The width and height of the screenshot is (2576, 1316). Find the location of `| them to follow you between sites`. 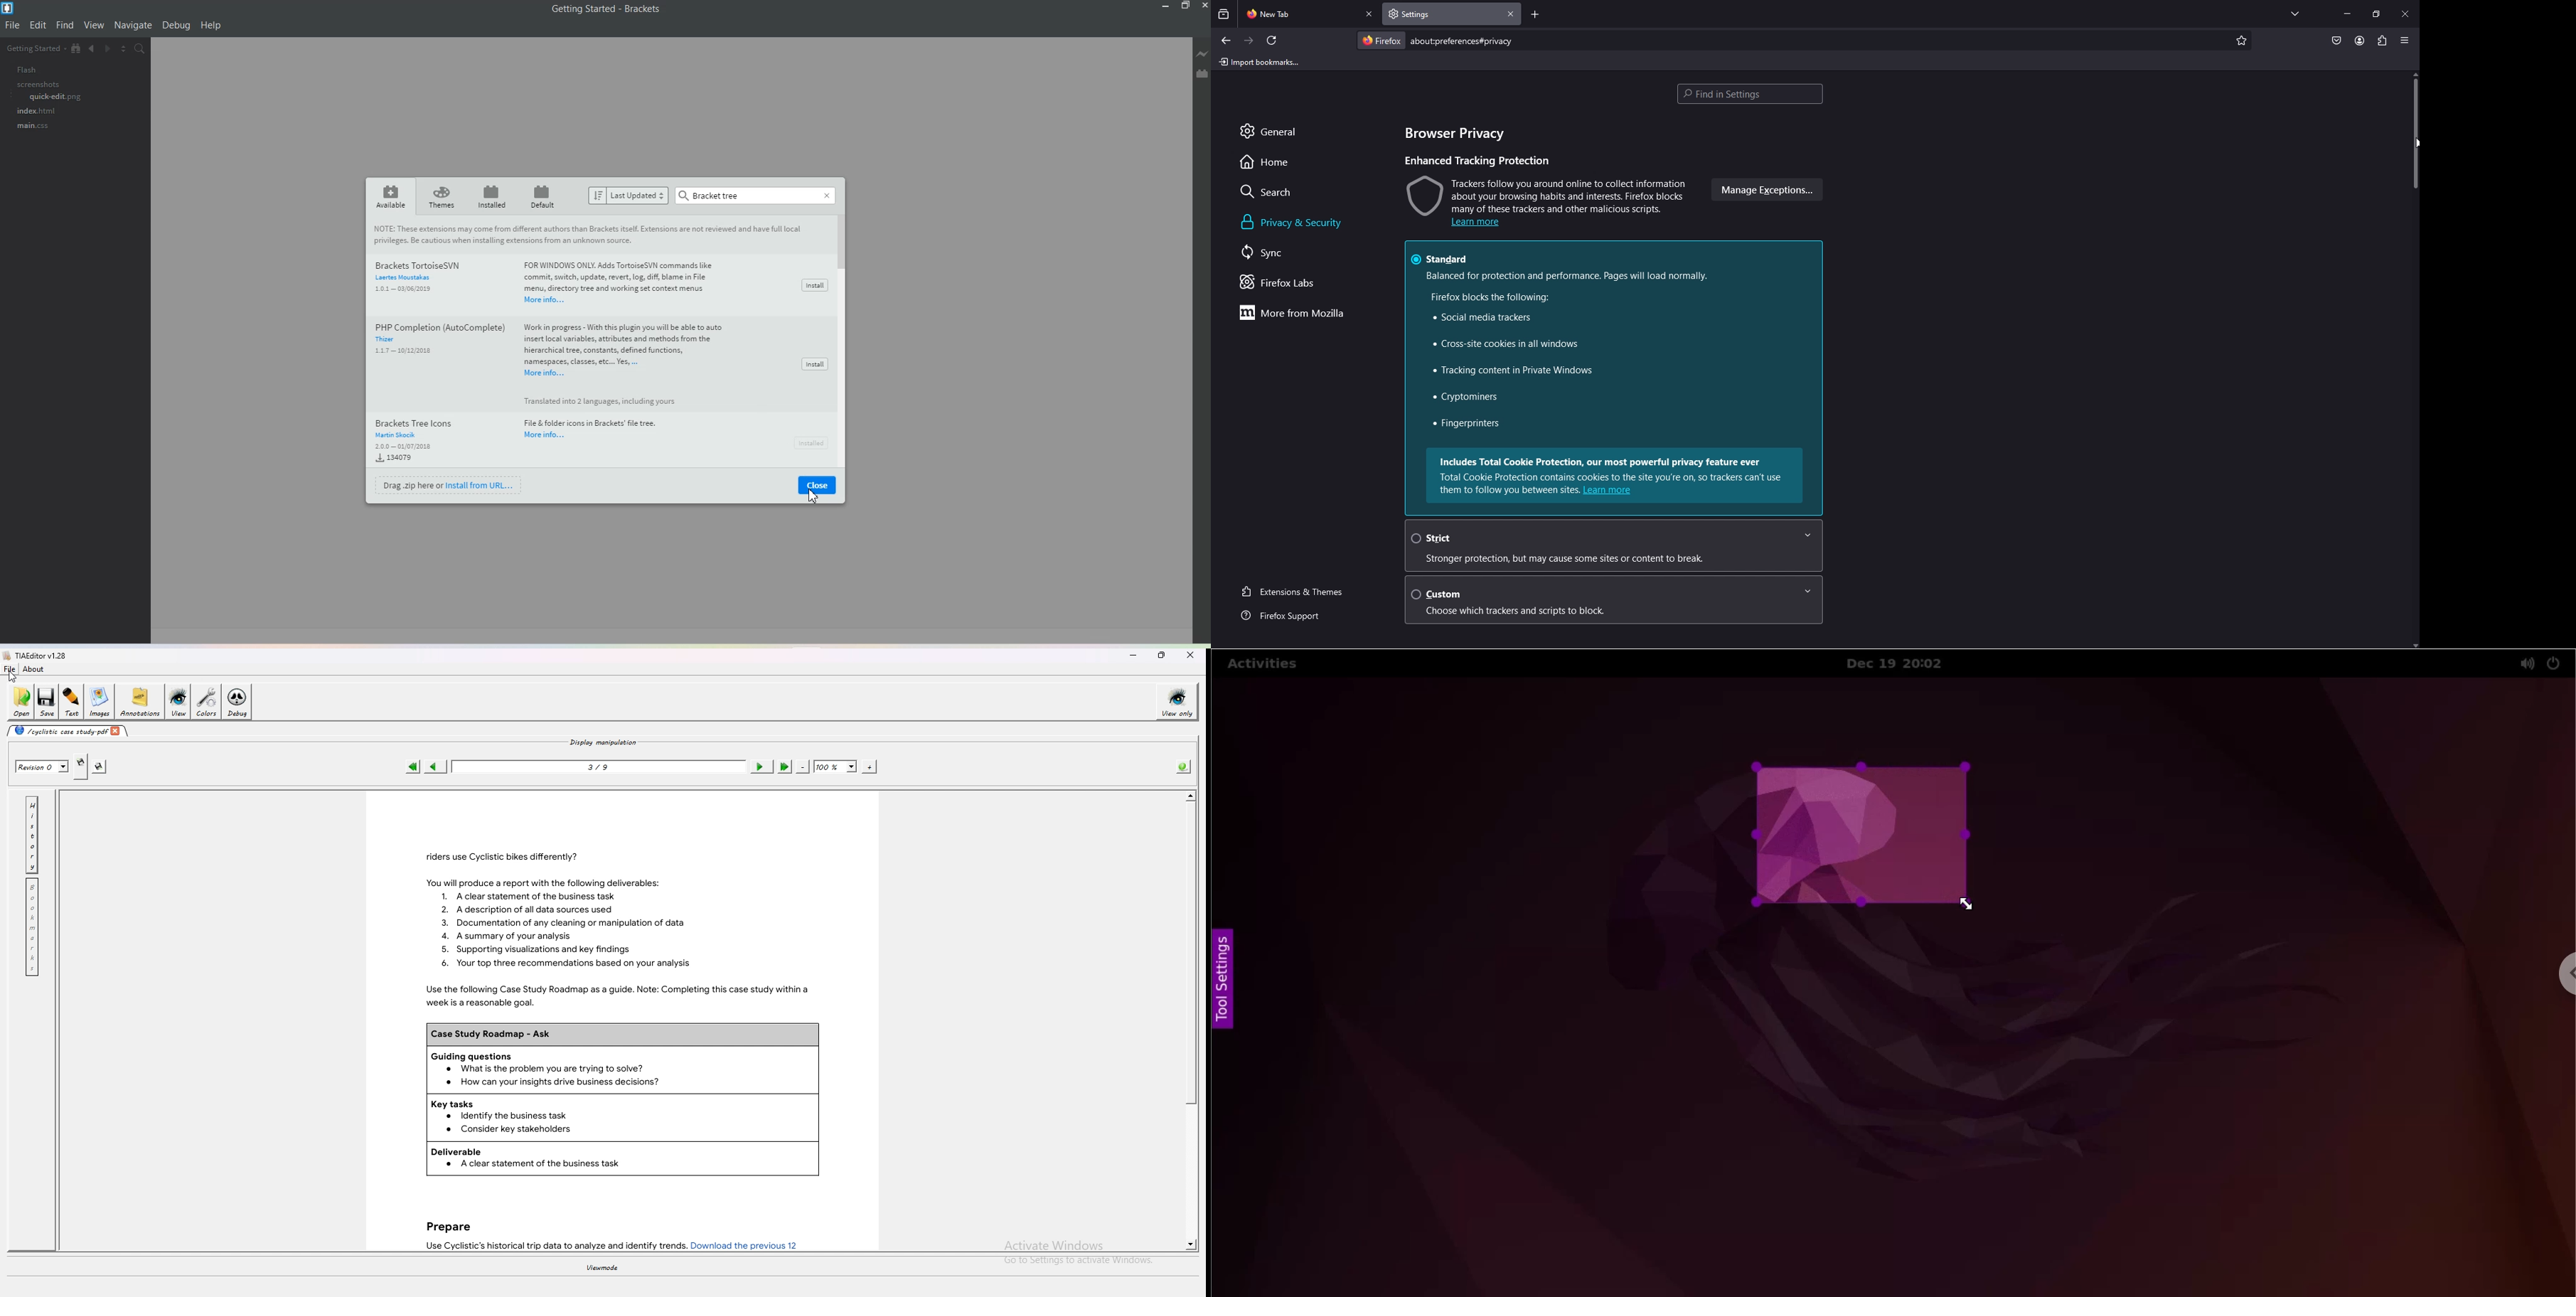

| them to follow you between sites is located at coordinates (1506, 490).